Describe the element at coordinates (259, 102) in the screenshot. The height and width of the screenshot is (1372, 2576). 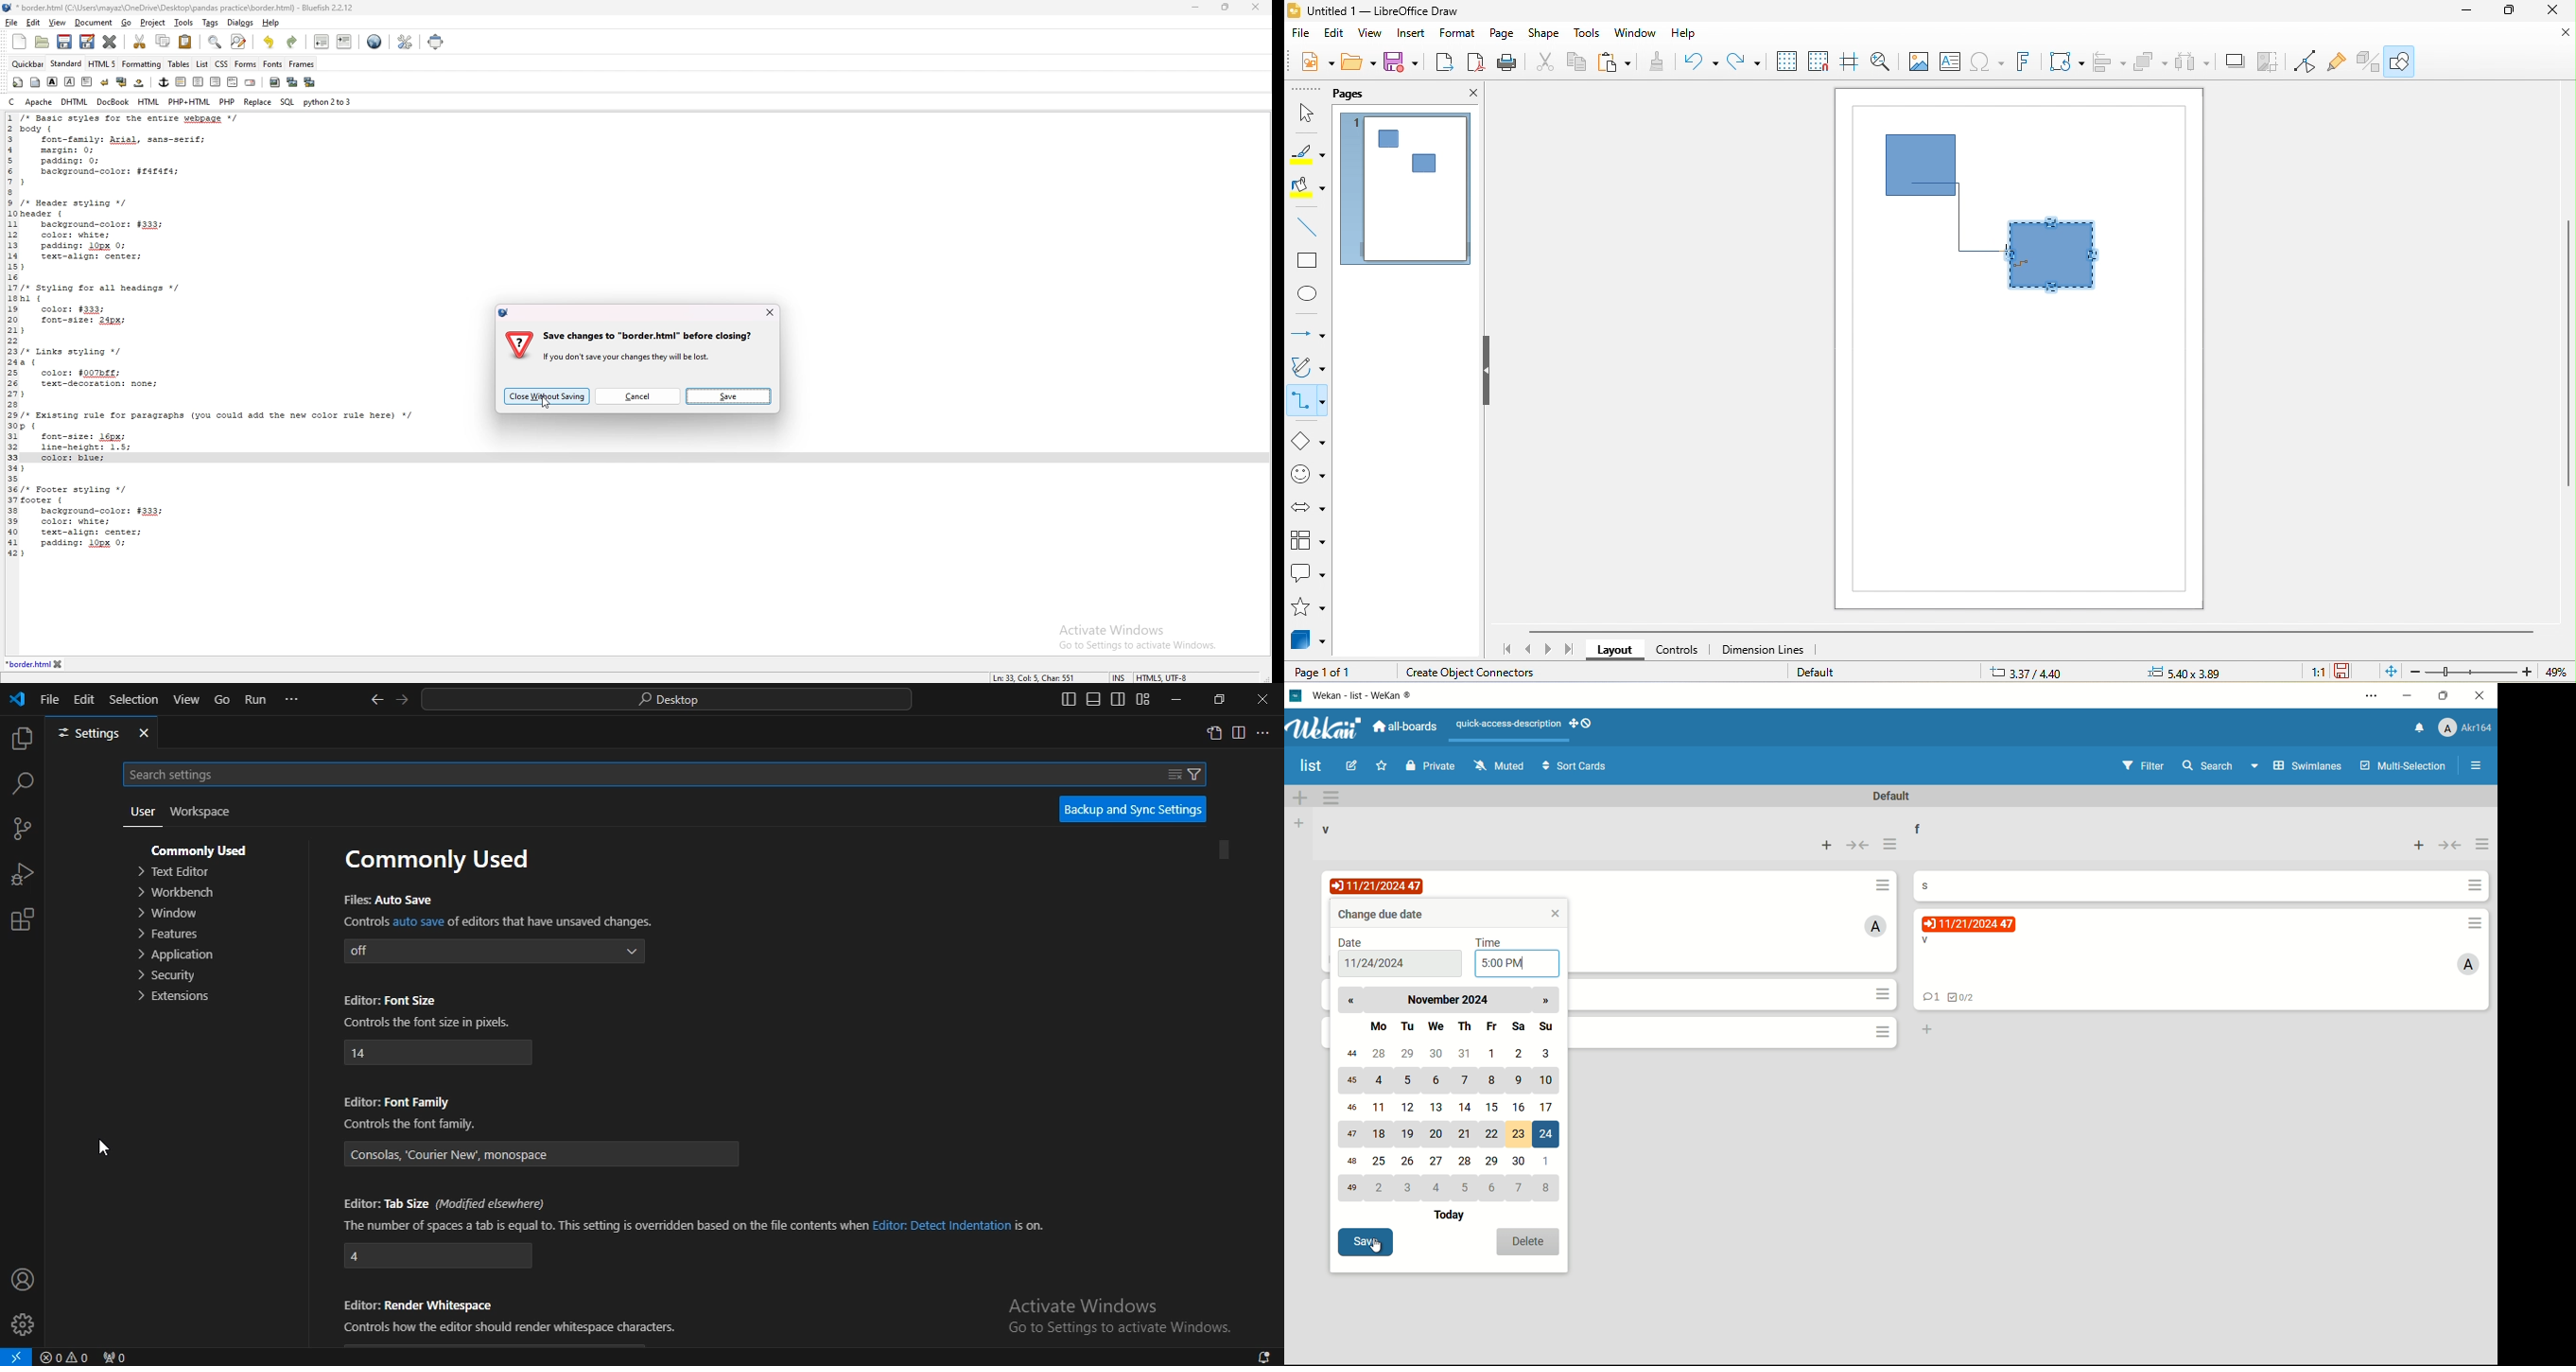
I see `replace` at that location.